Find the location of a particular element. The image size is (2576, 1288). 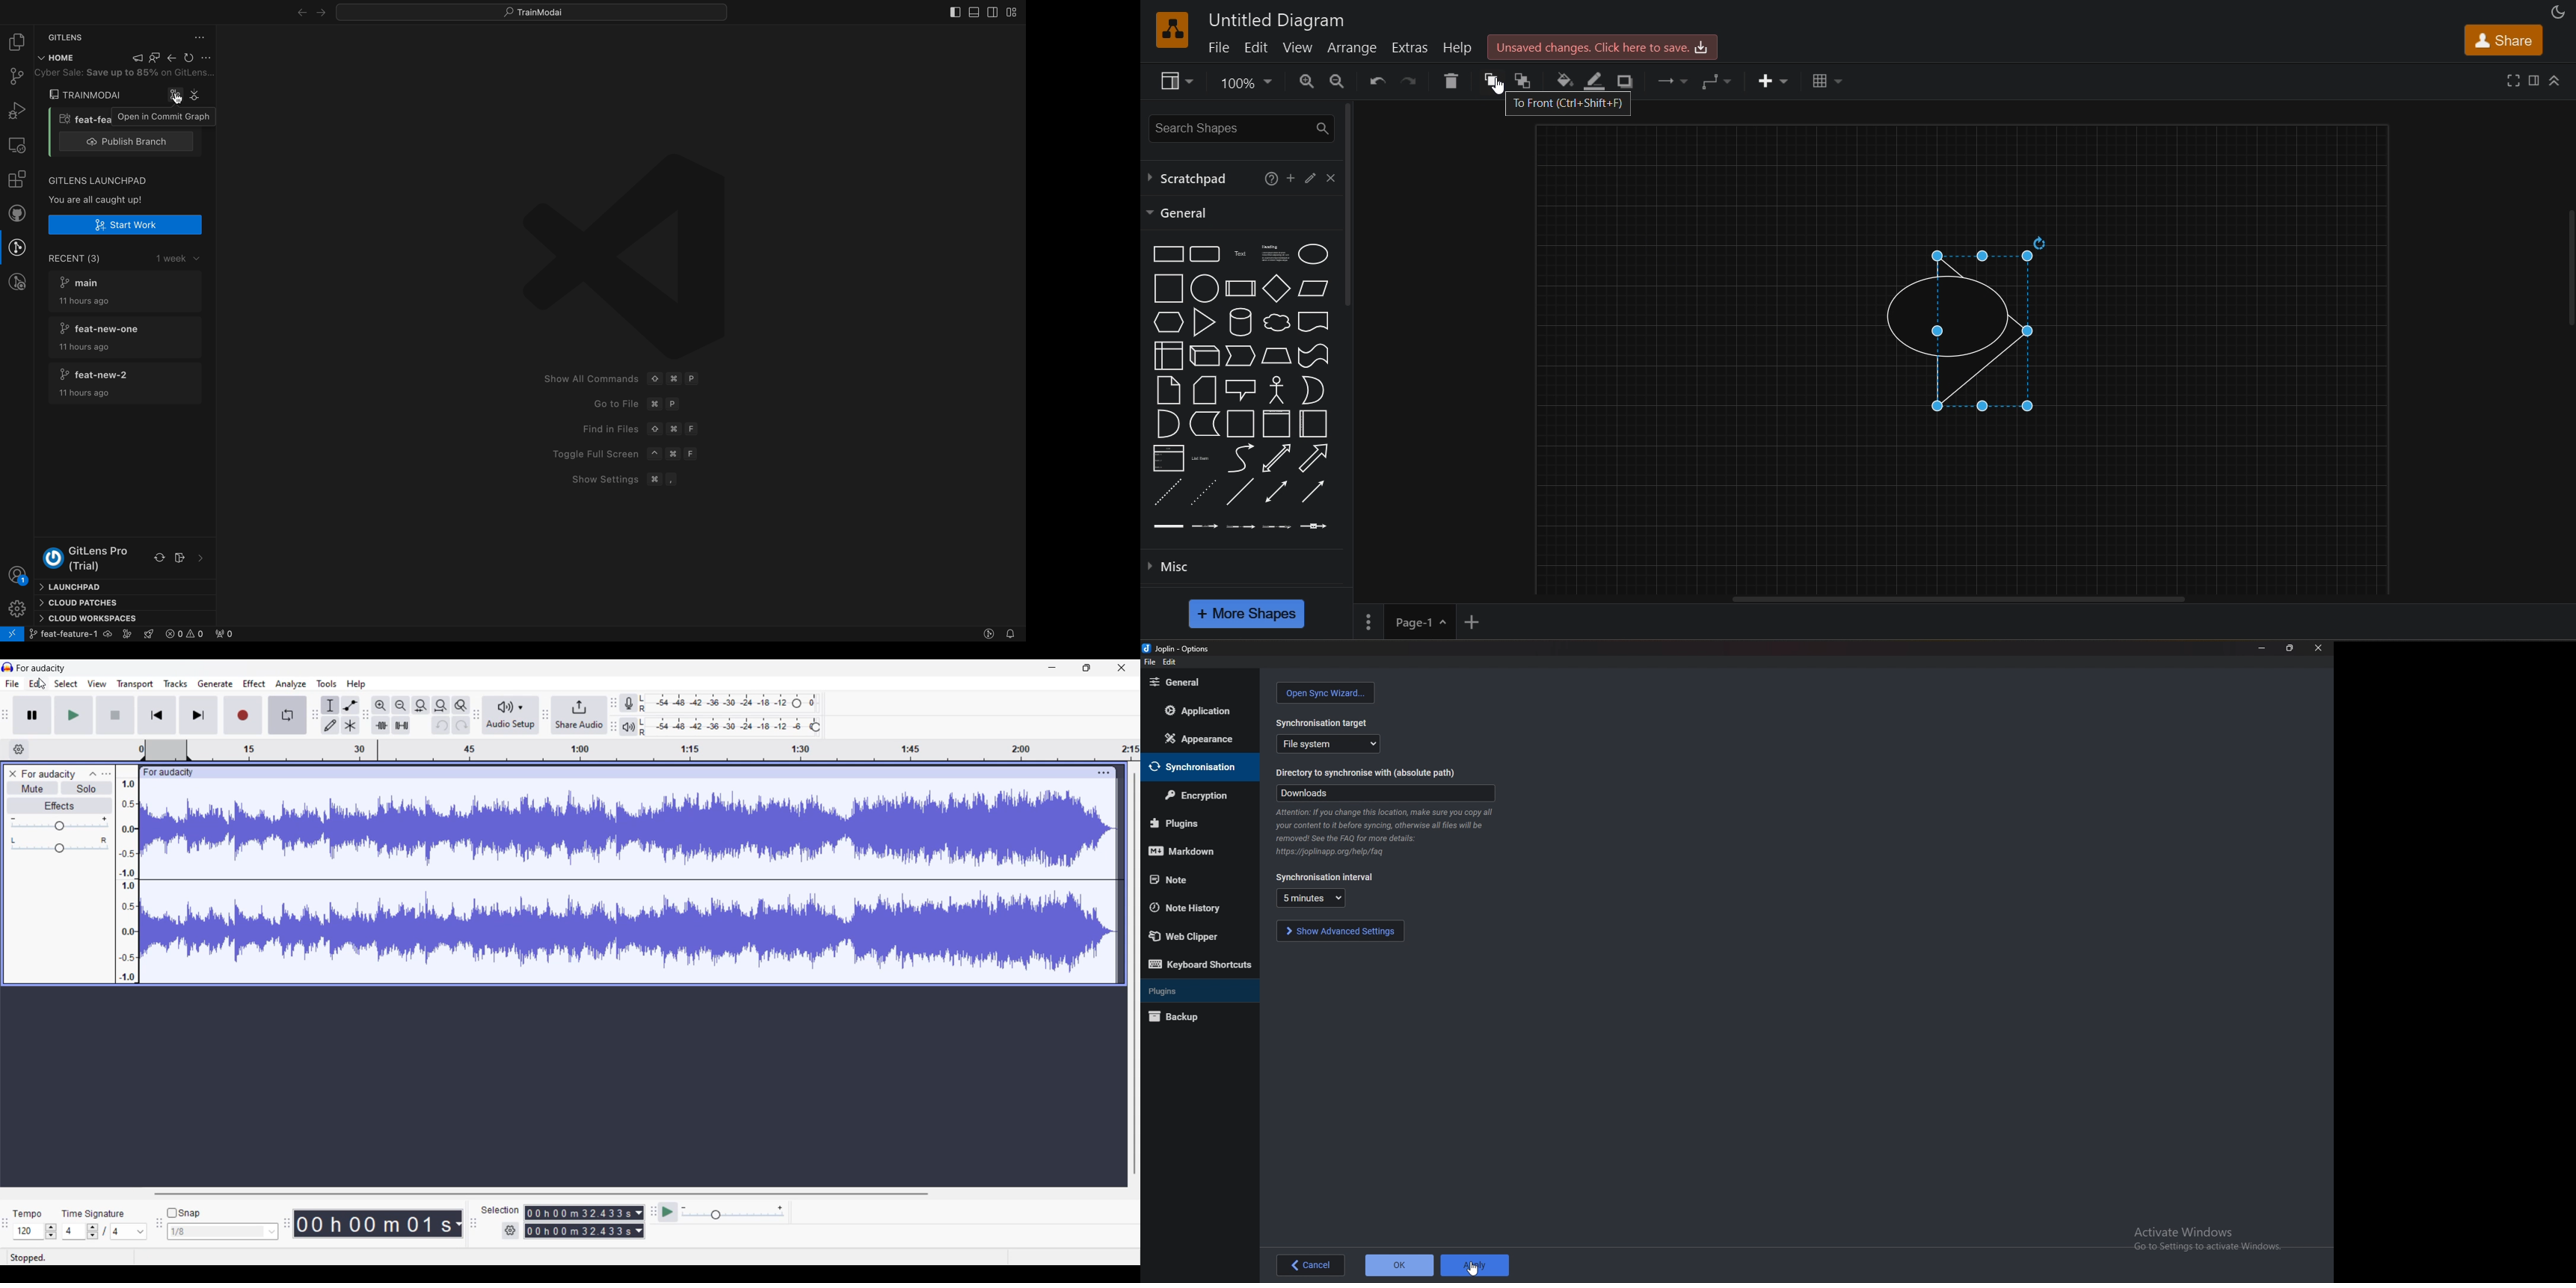

circle is located at coordinates (1204, 288).